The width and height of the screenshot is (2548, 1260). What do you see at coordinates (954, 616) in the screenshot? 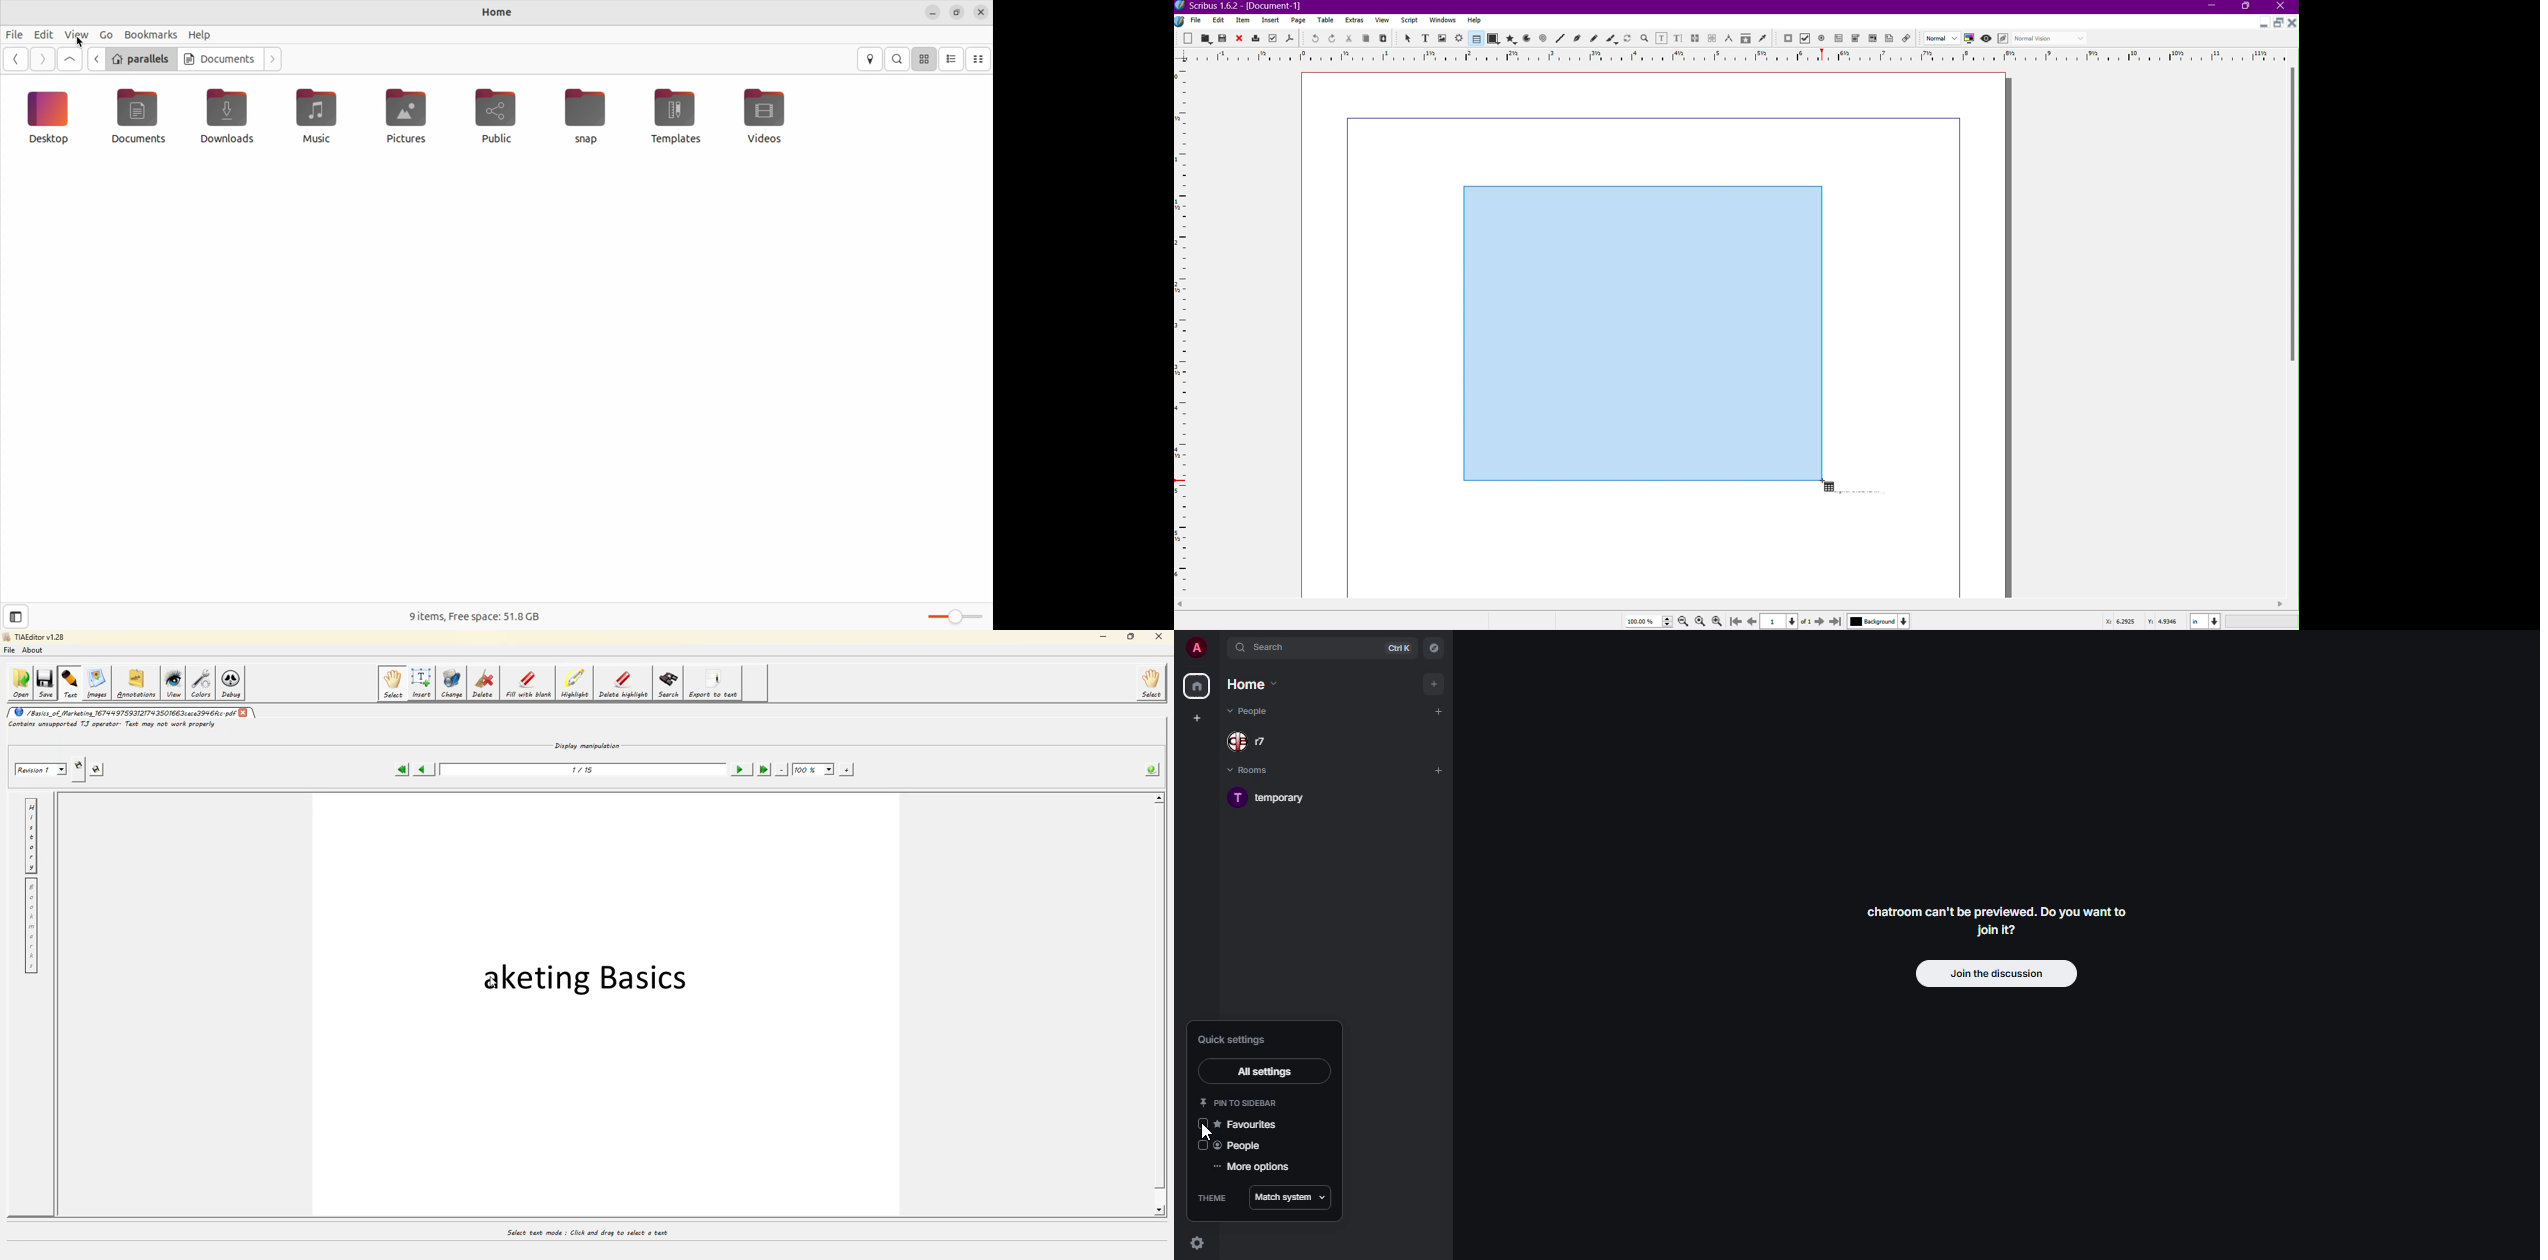
I see `toggle bar` at bounding box center [954, 616].